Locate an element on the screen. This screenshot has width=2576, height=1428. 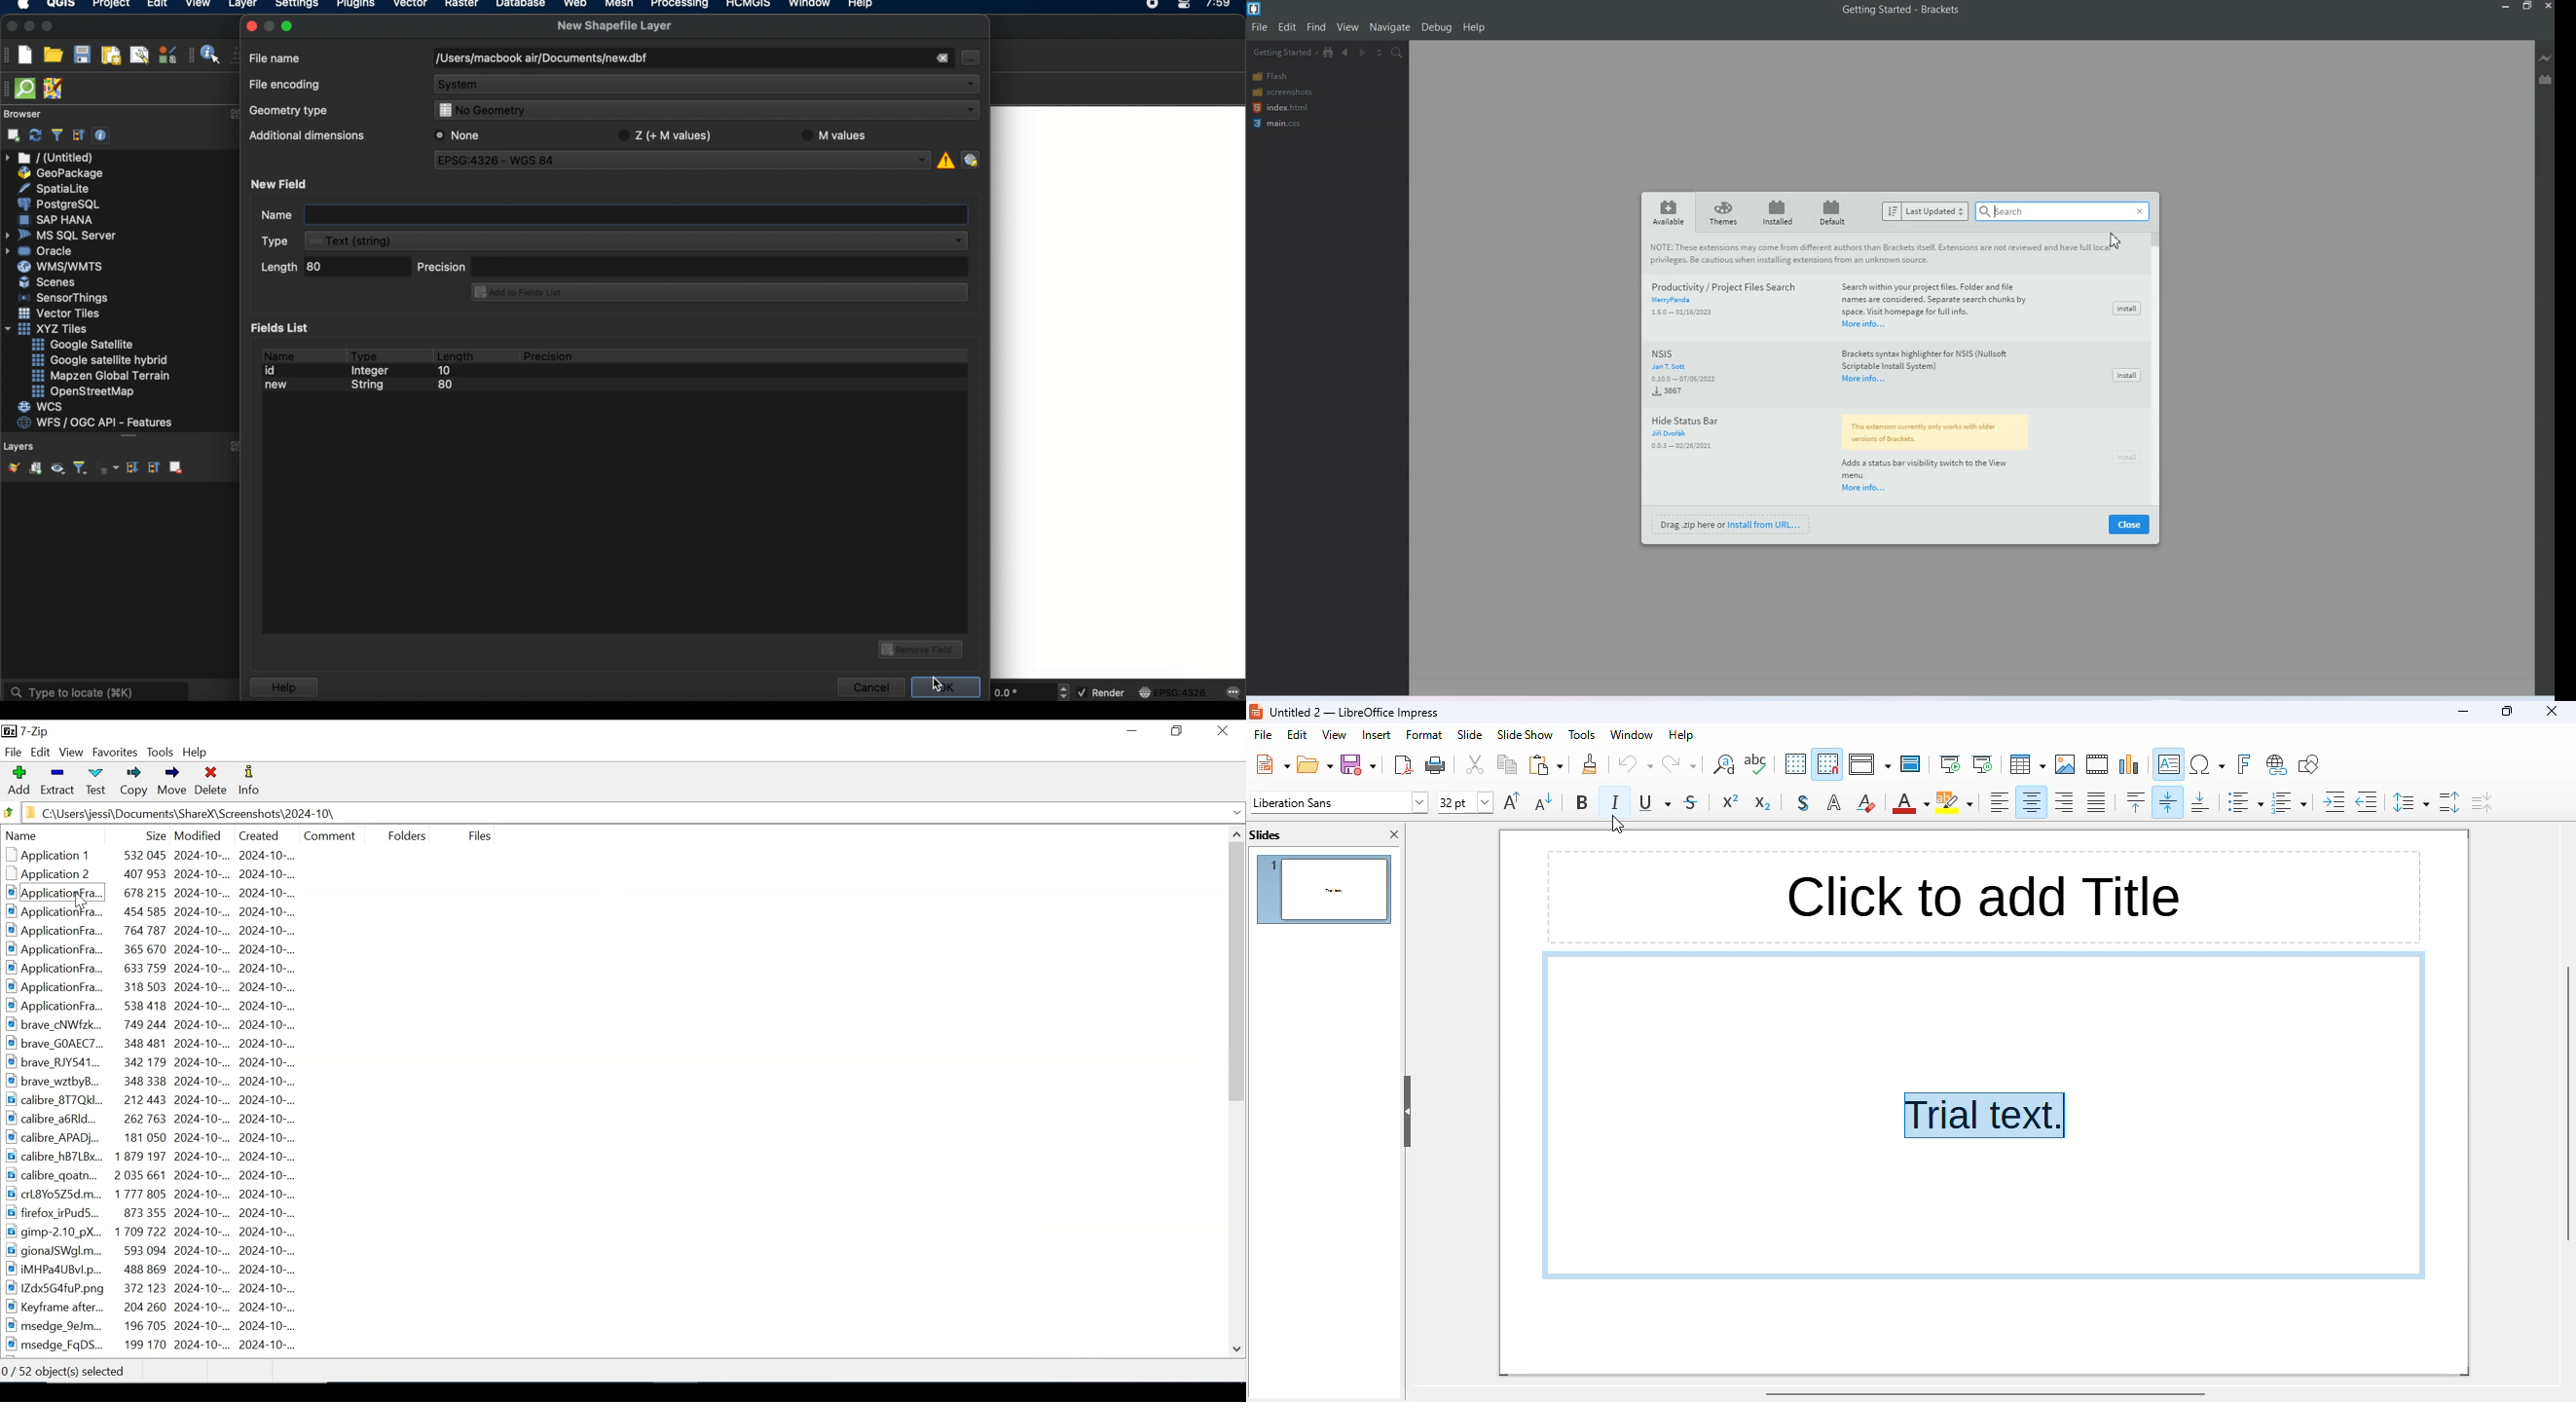
Main css is located at coordinates (1294, 125).